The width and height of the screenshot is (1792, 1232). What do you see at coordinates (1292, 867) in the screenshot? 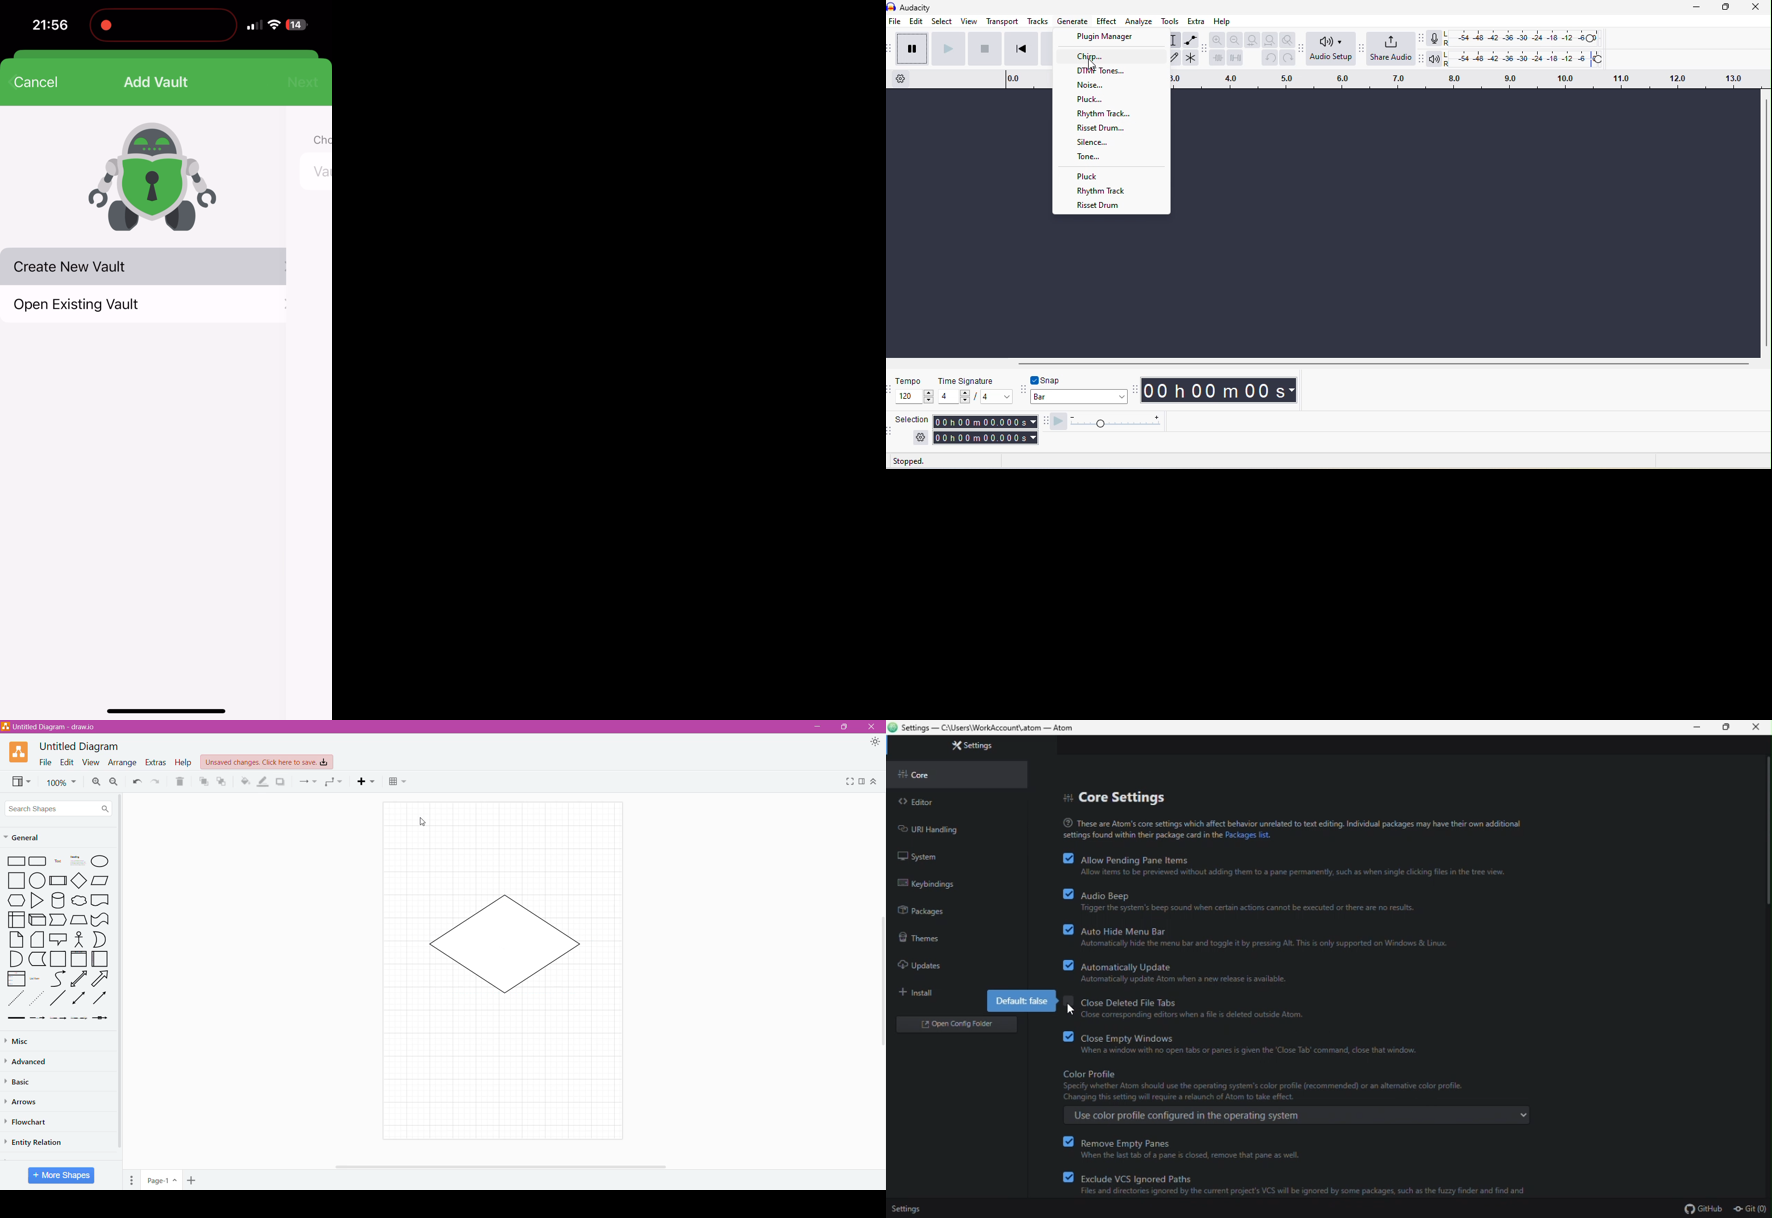
I see `allow pending pane items` at bounding box center [1292, 867].